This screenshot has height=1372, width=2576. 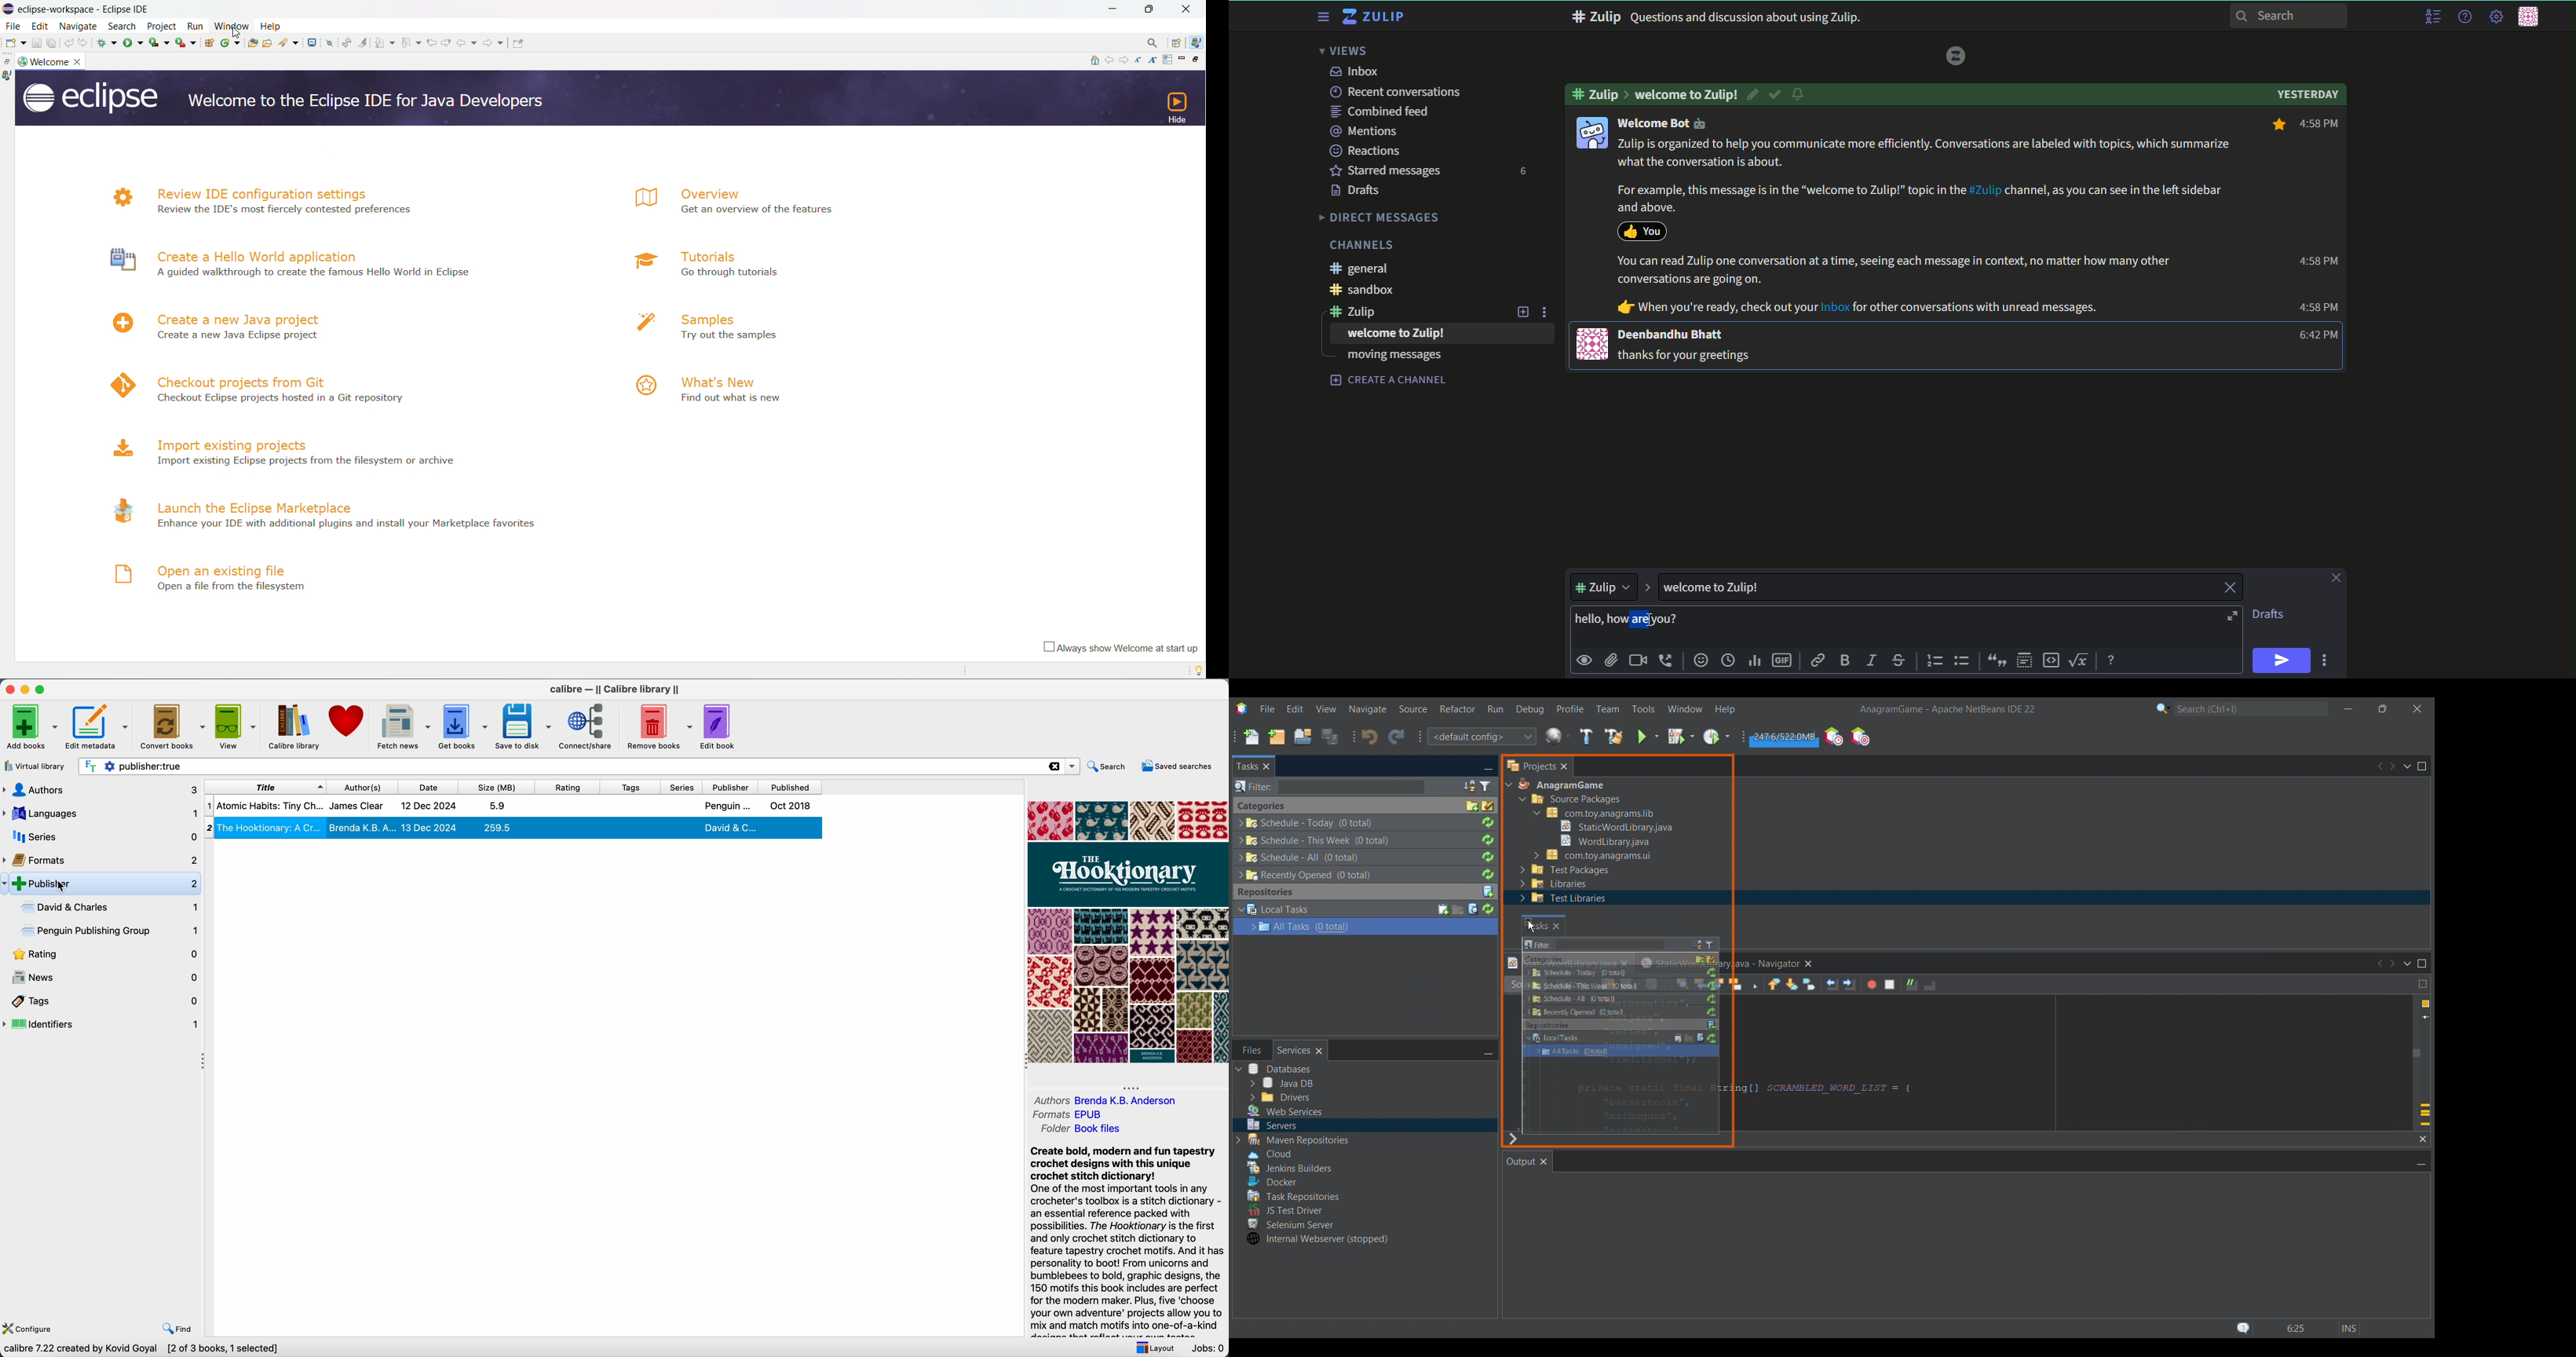 I want to click on upload files, so click(x=1610, y=659).